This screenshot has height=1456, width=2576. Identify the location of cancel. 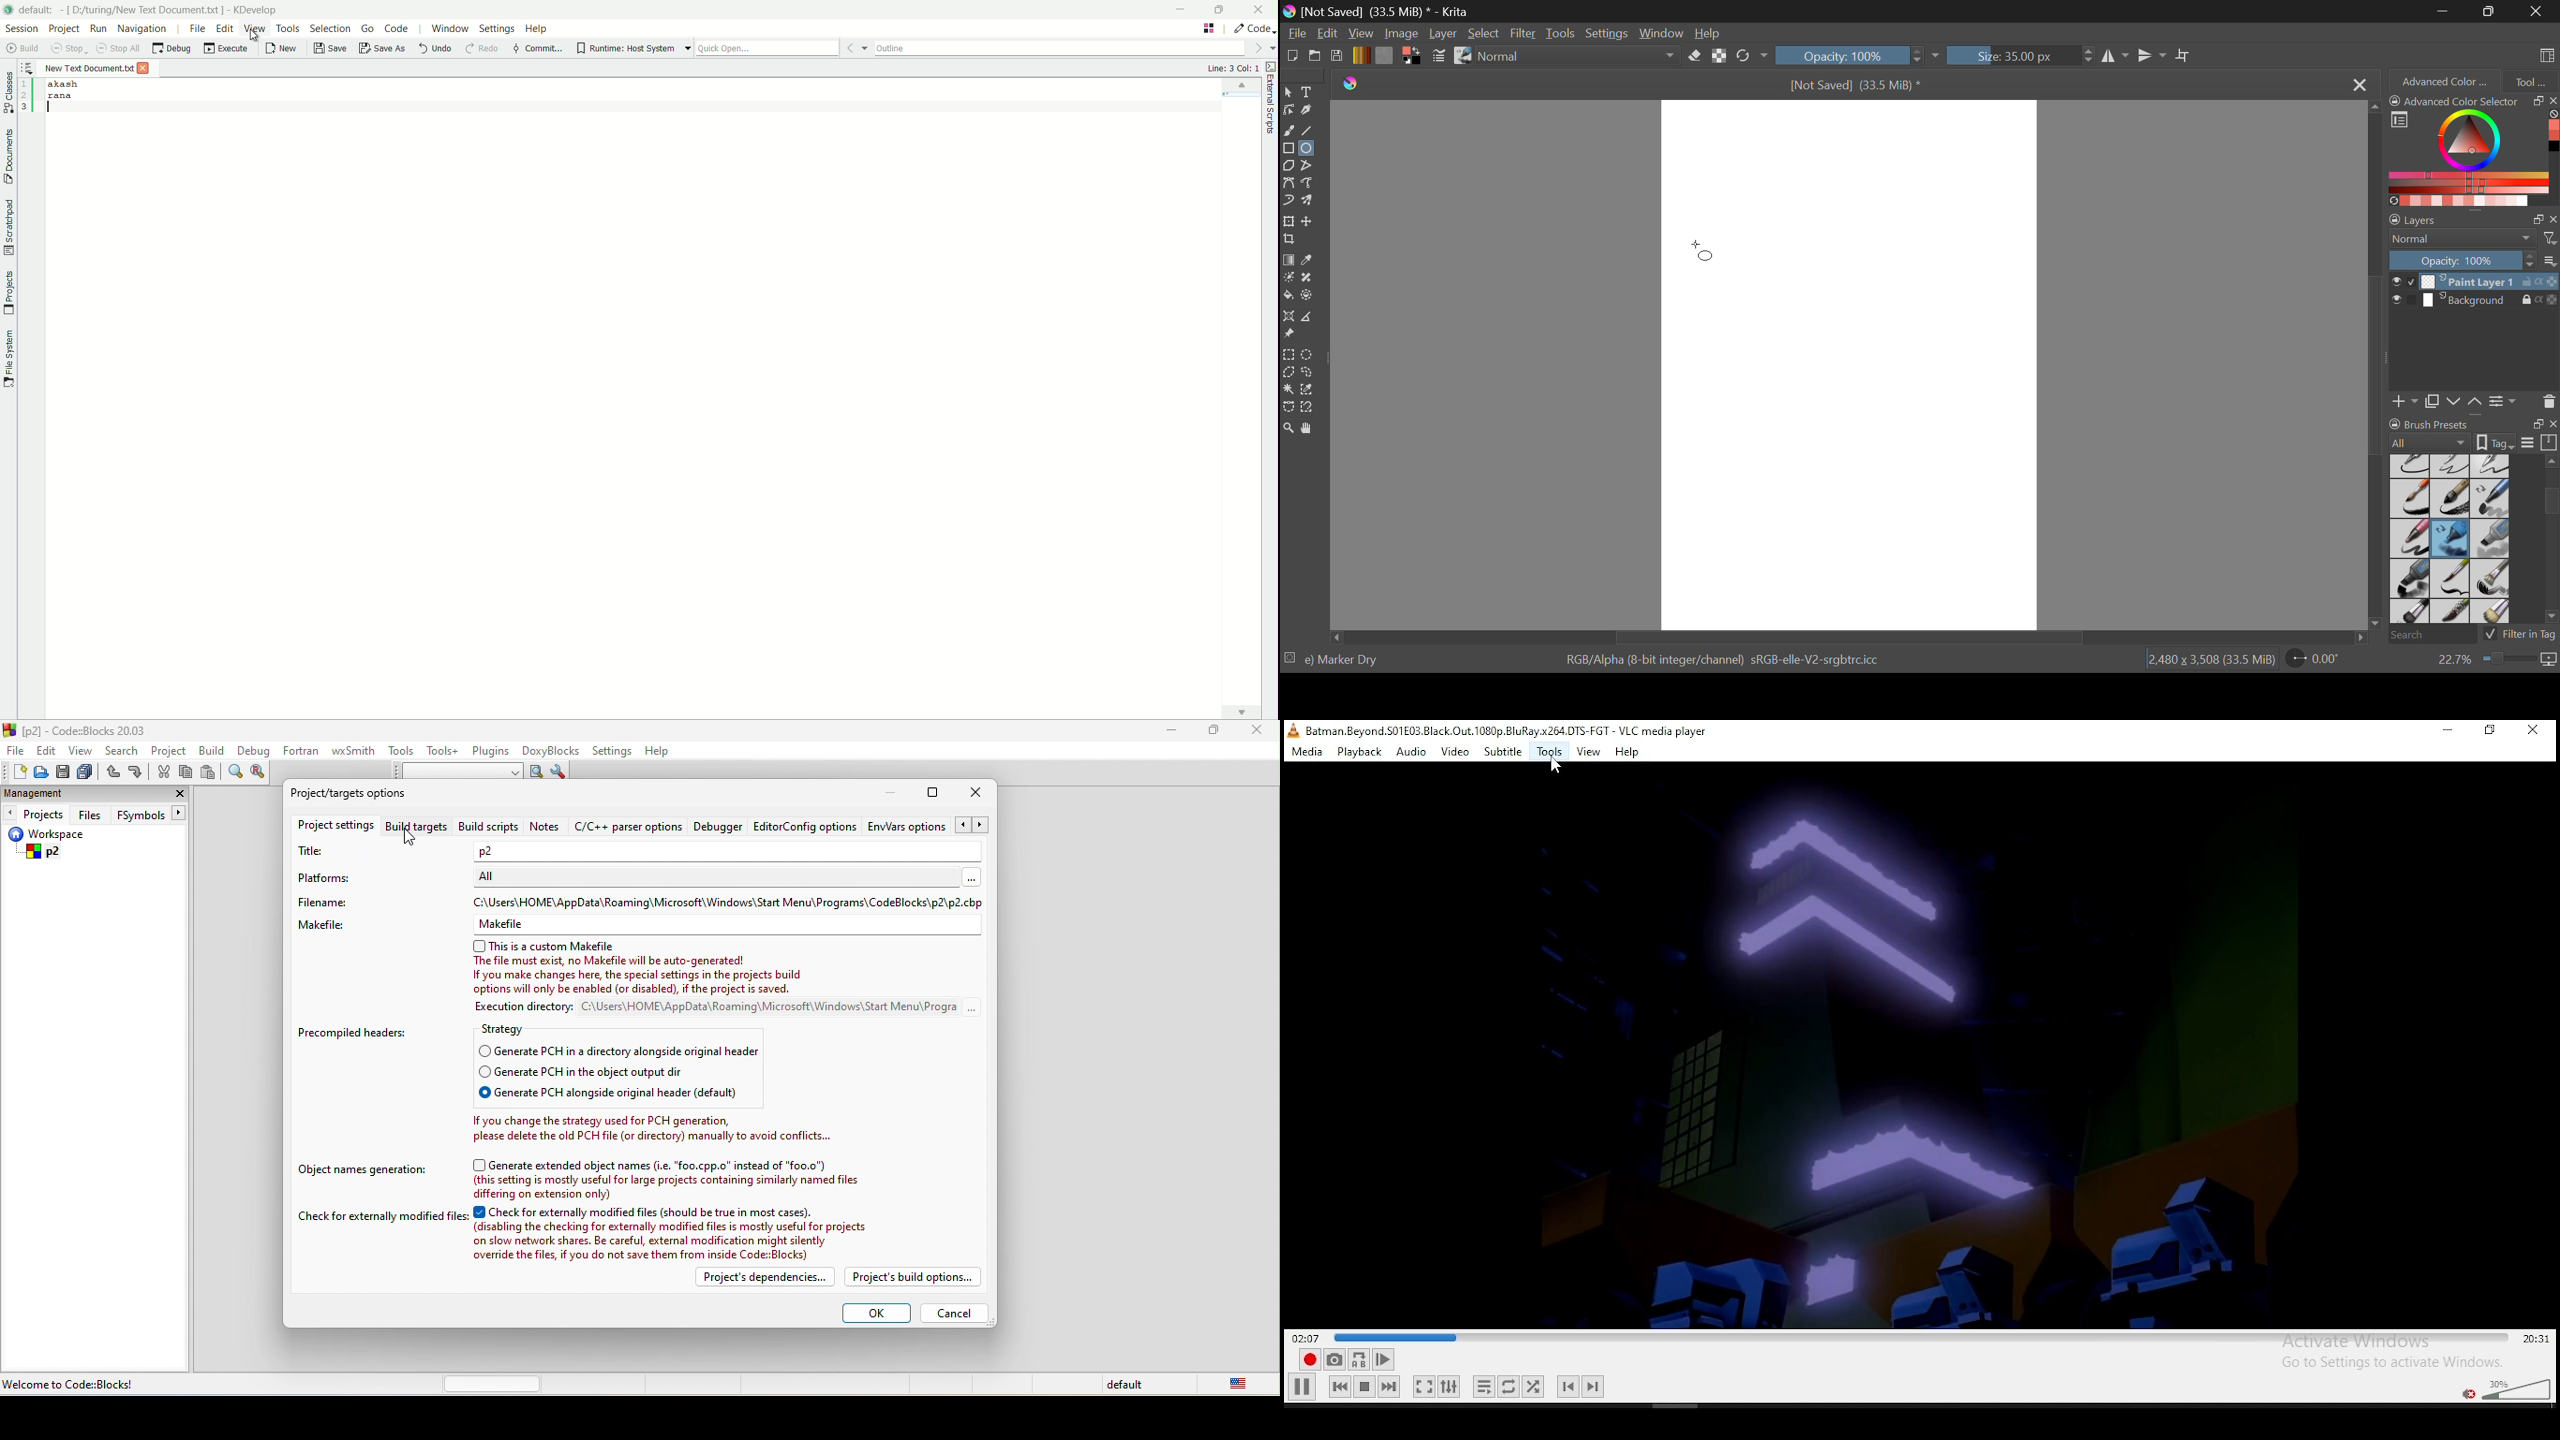
(956, 1313).